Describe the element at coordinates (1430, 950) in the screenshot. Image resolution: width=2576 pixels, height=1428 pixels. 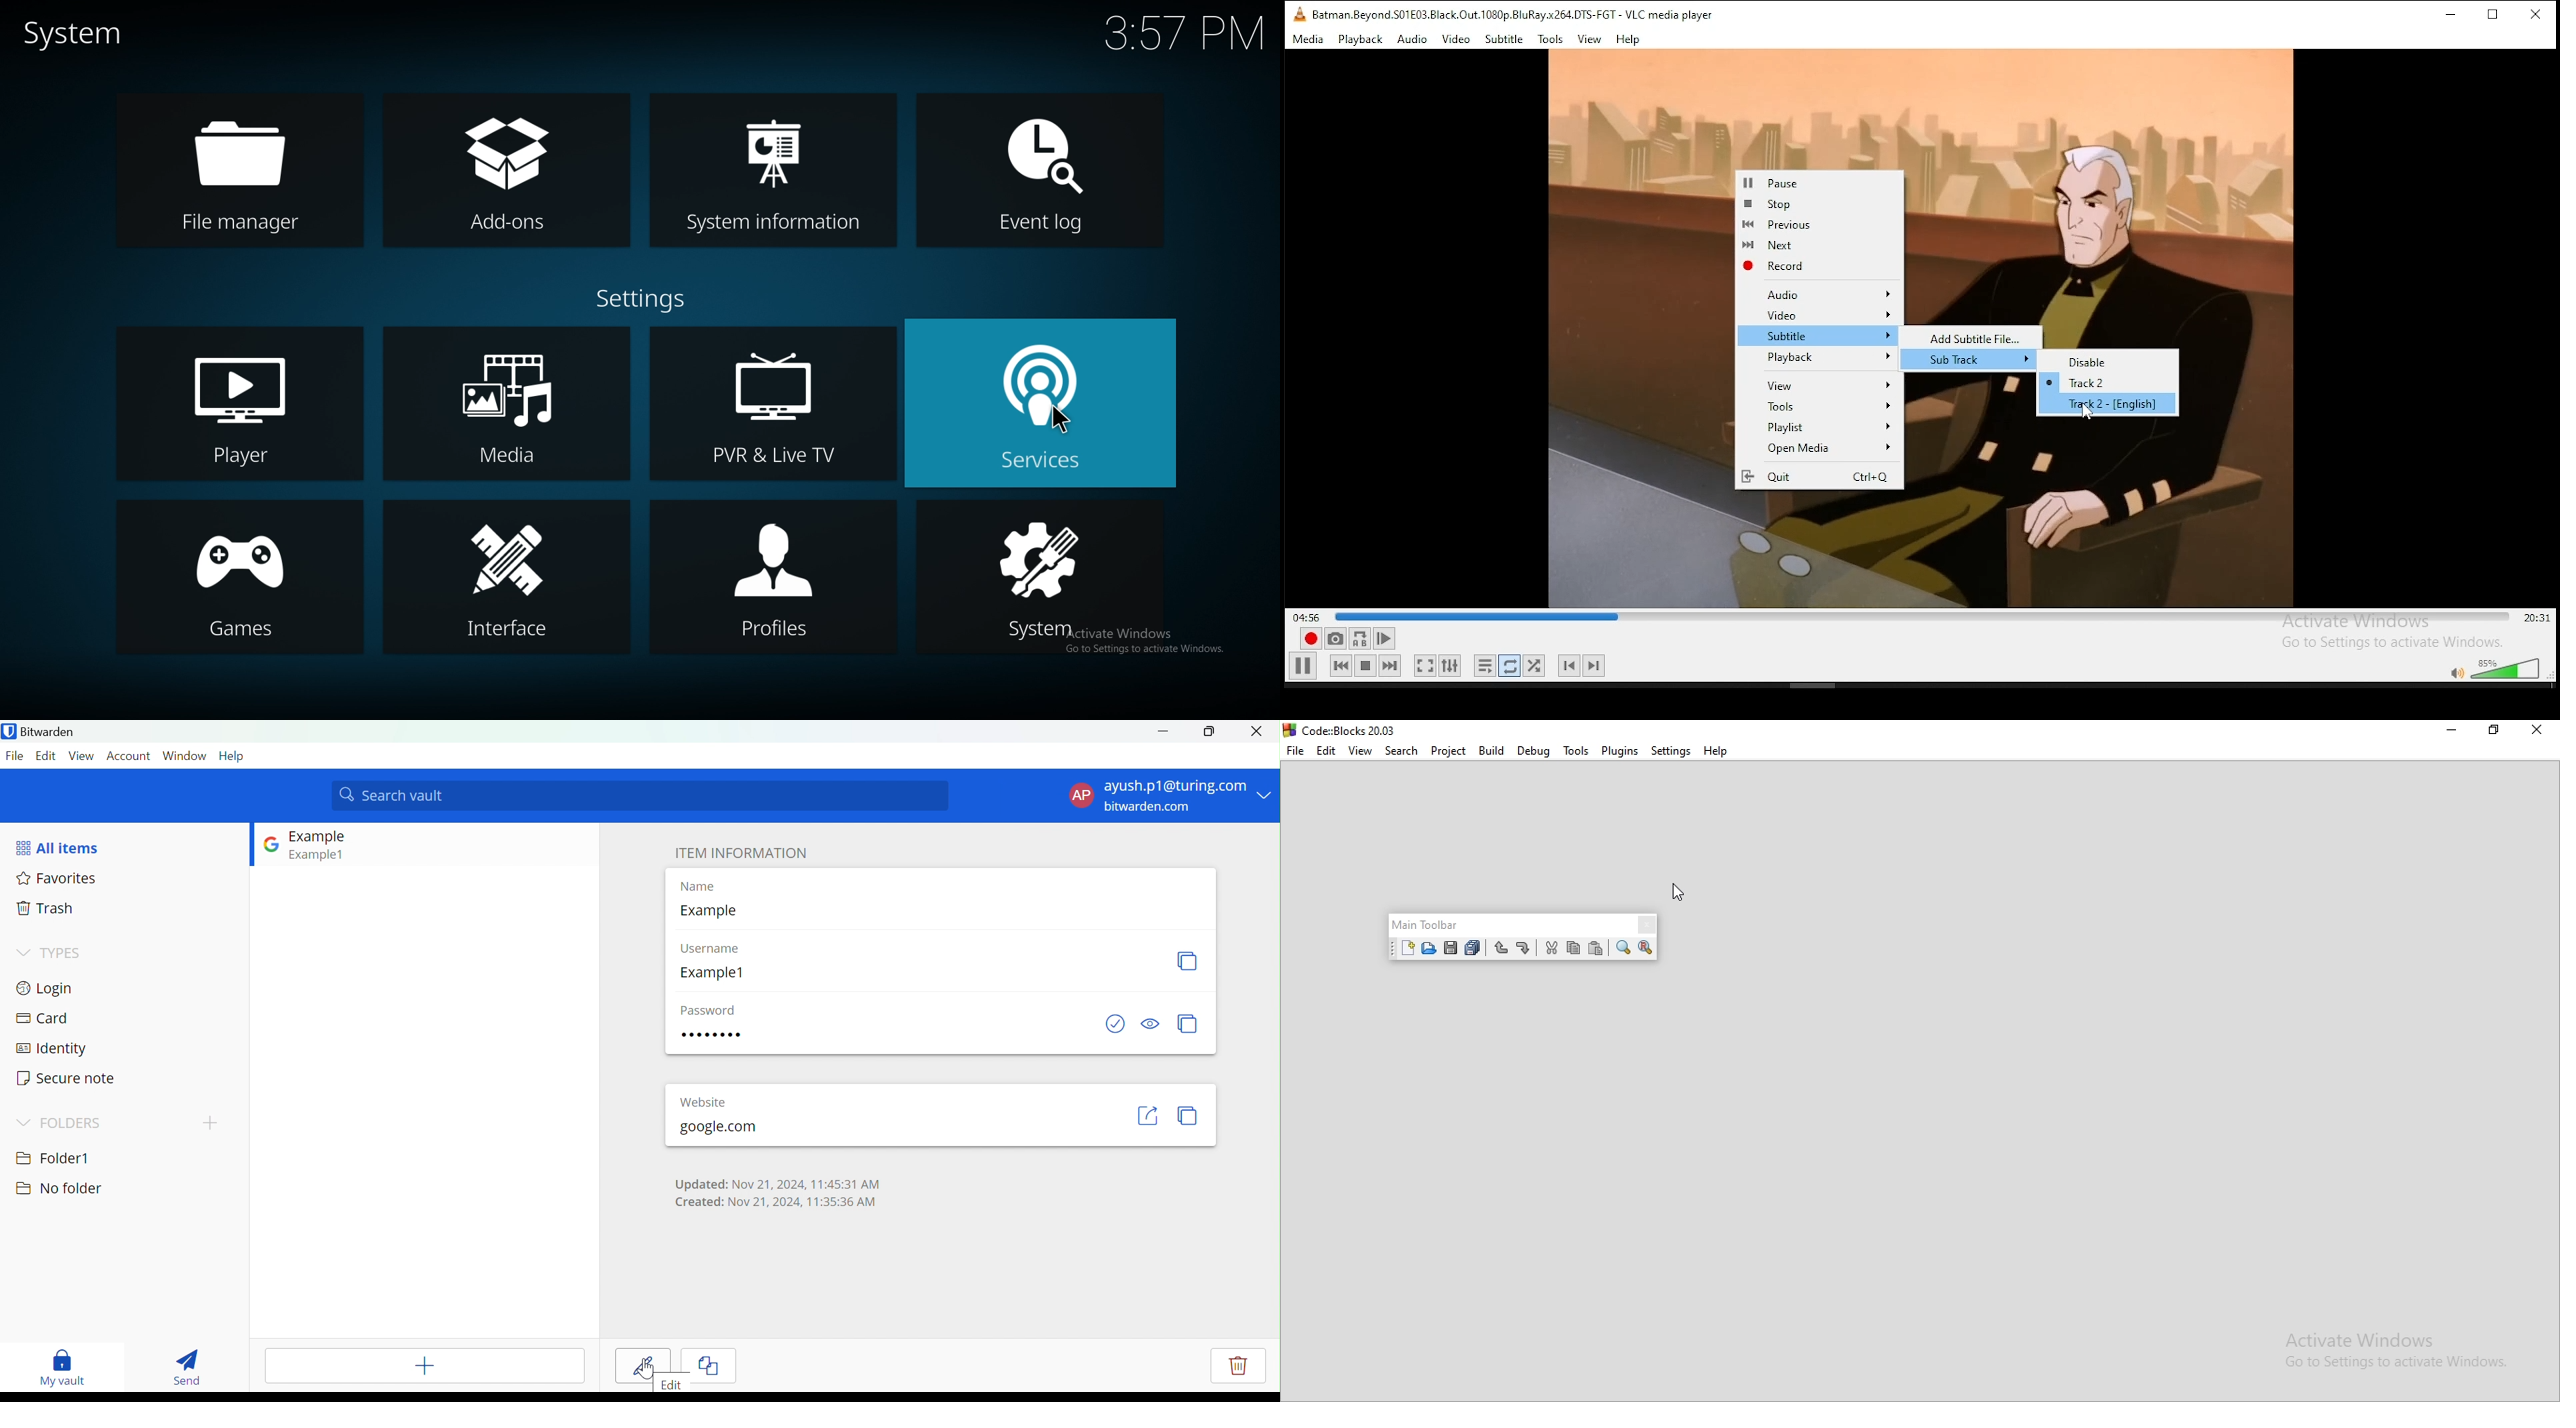
I see `open folder` at that location.